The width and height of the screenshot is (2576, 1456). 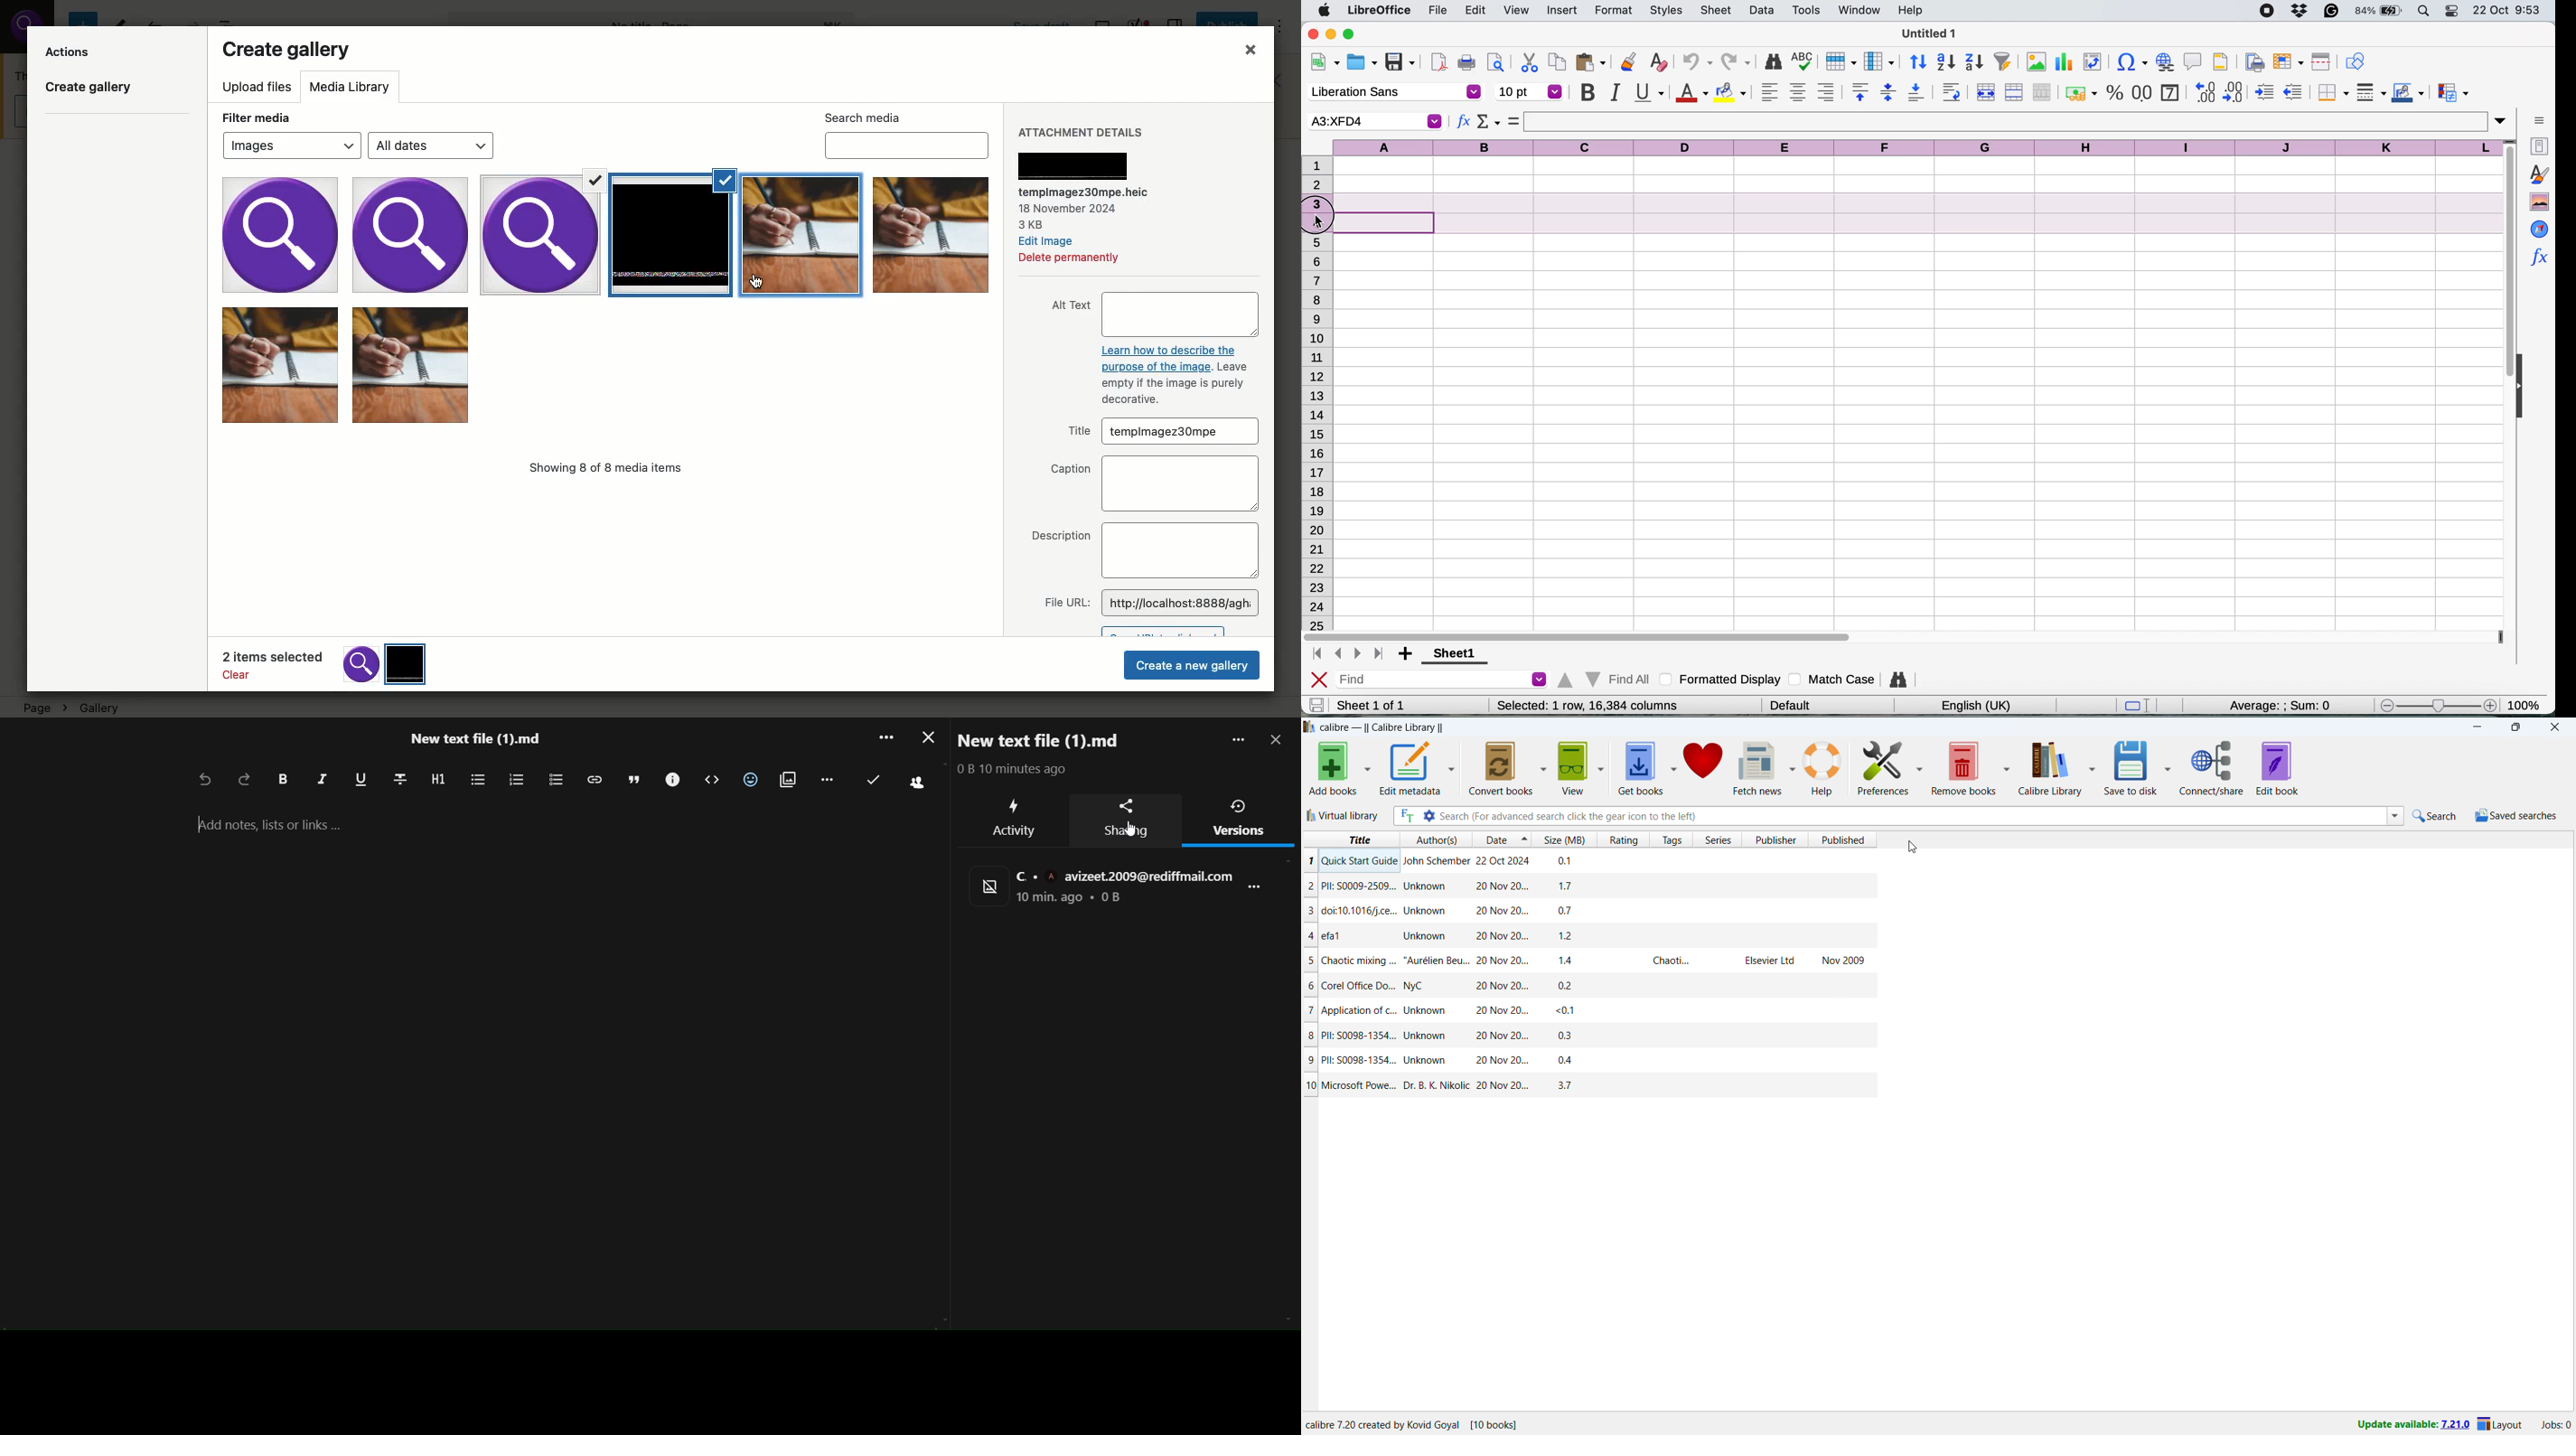 What do you see at coordinates (1946, 62) in the screenshot?
I see `sort ascending` at bounding box center [1946, 62].